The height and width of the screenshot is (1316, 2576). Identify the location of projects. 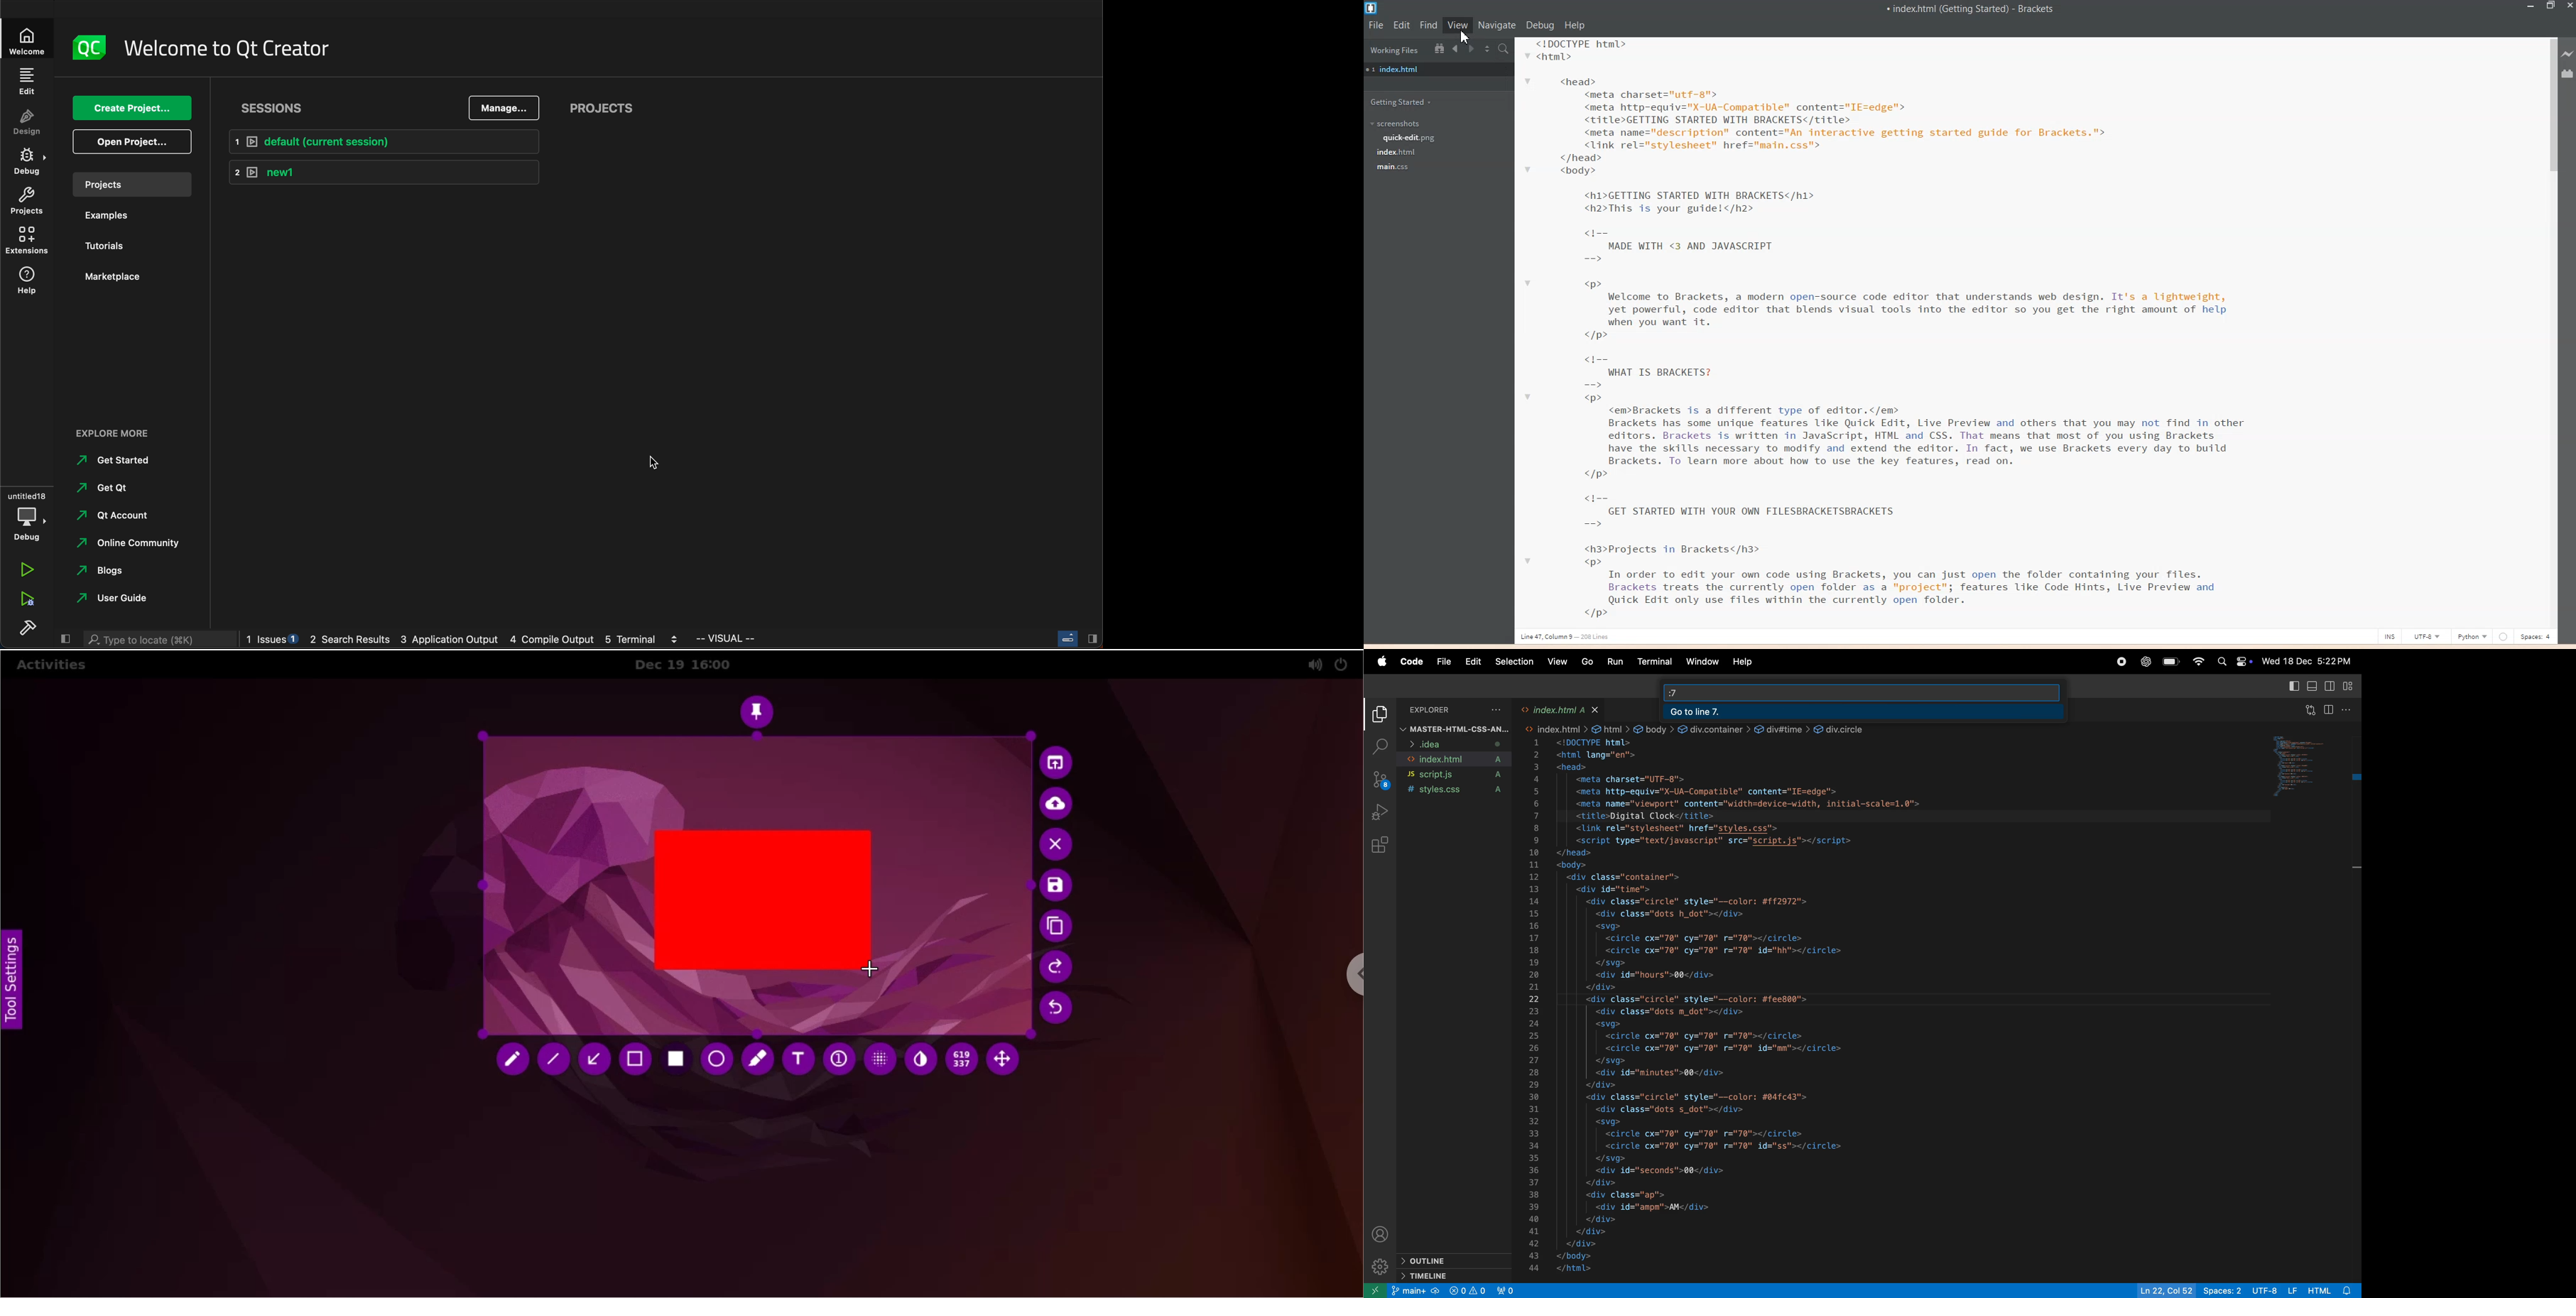
(134, 185).